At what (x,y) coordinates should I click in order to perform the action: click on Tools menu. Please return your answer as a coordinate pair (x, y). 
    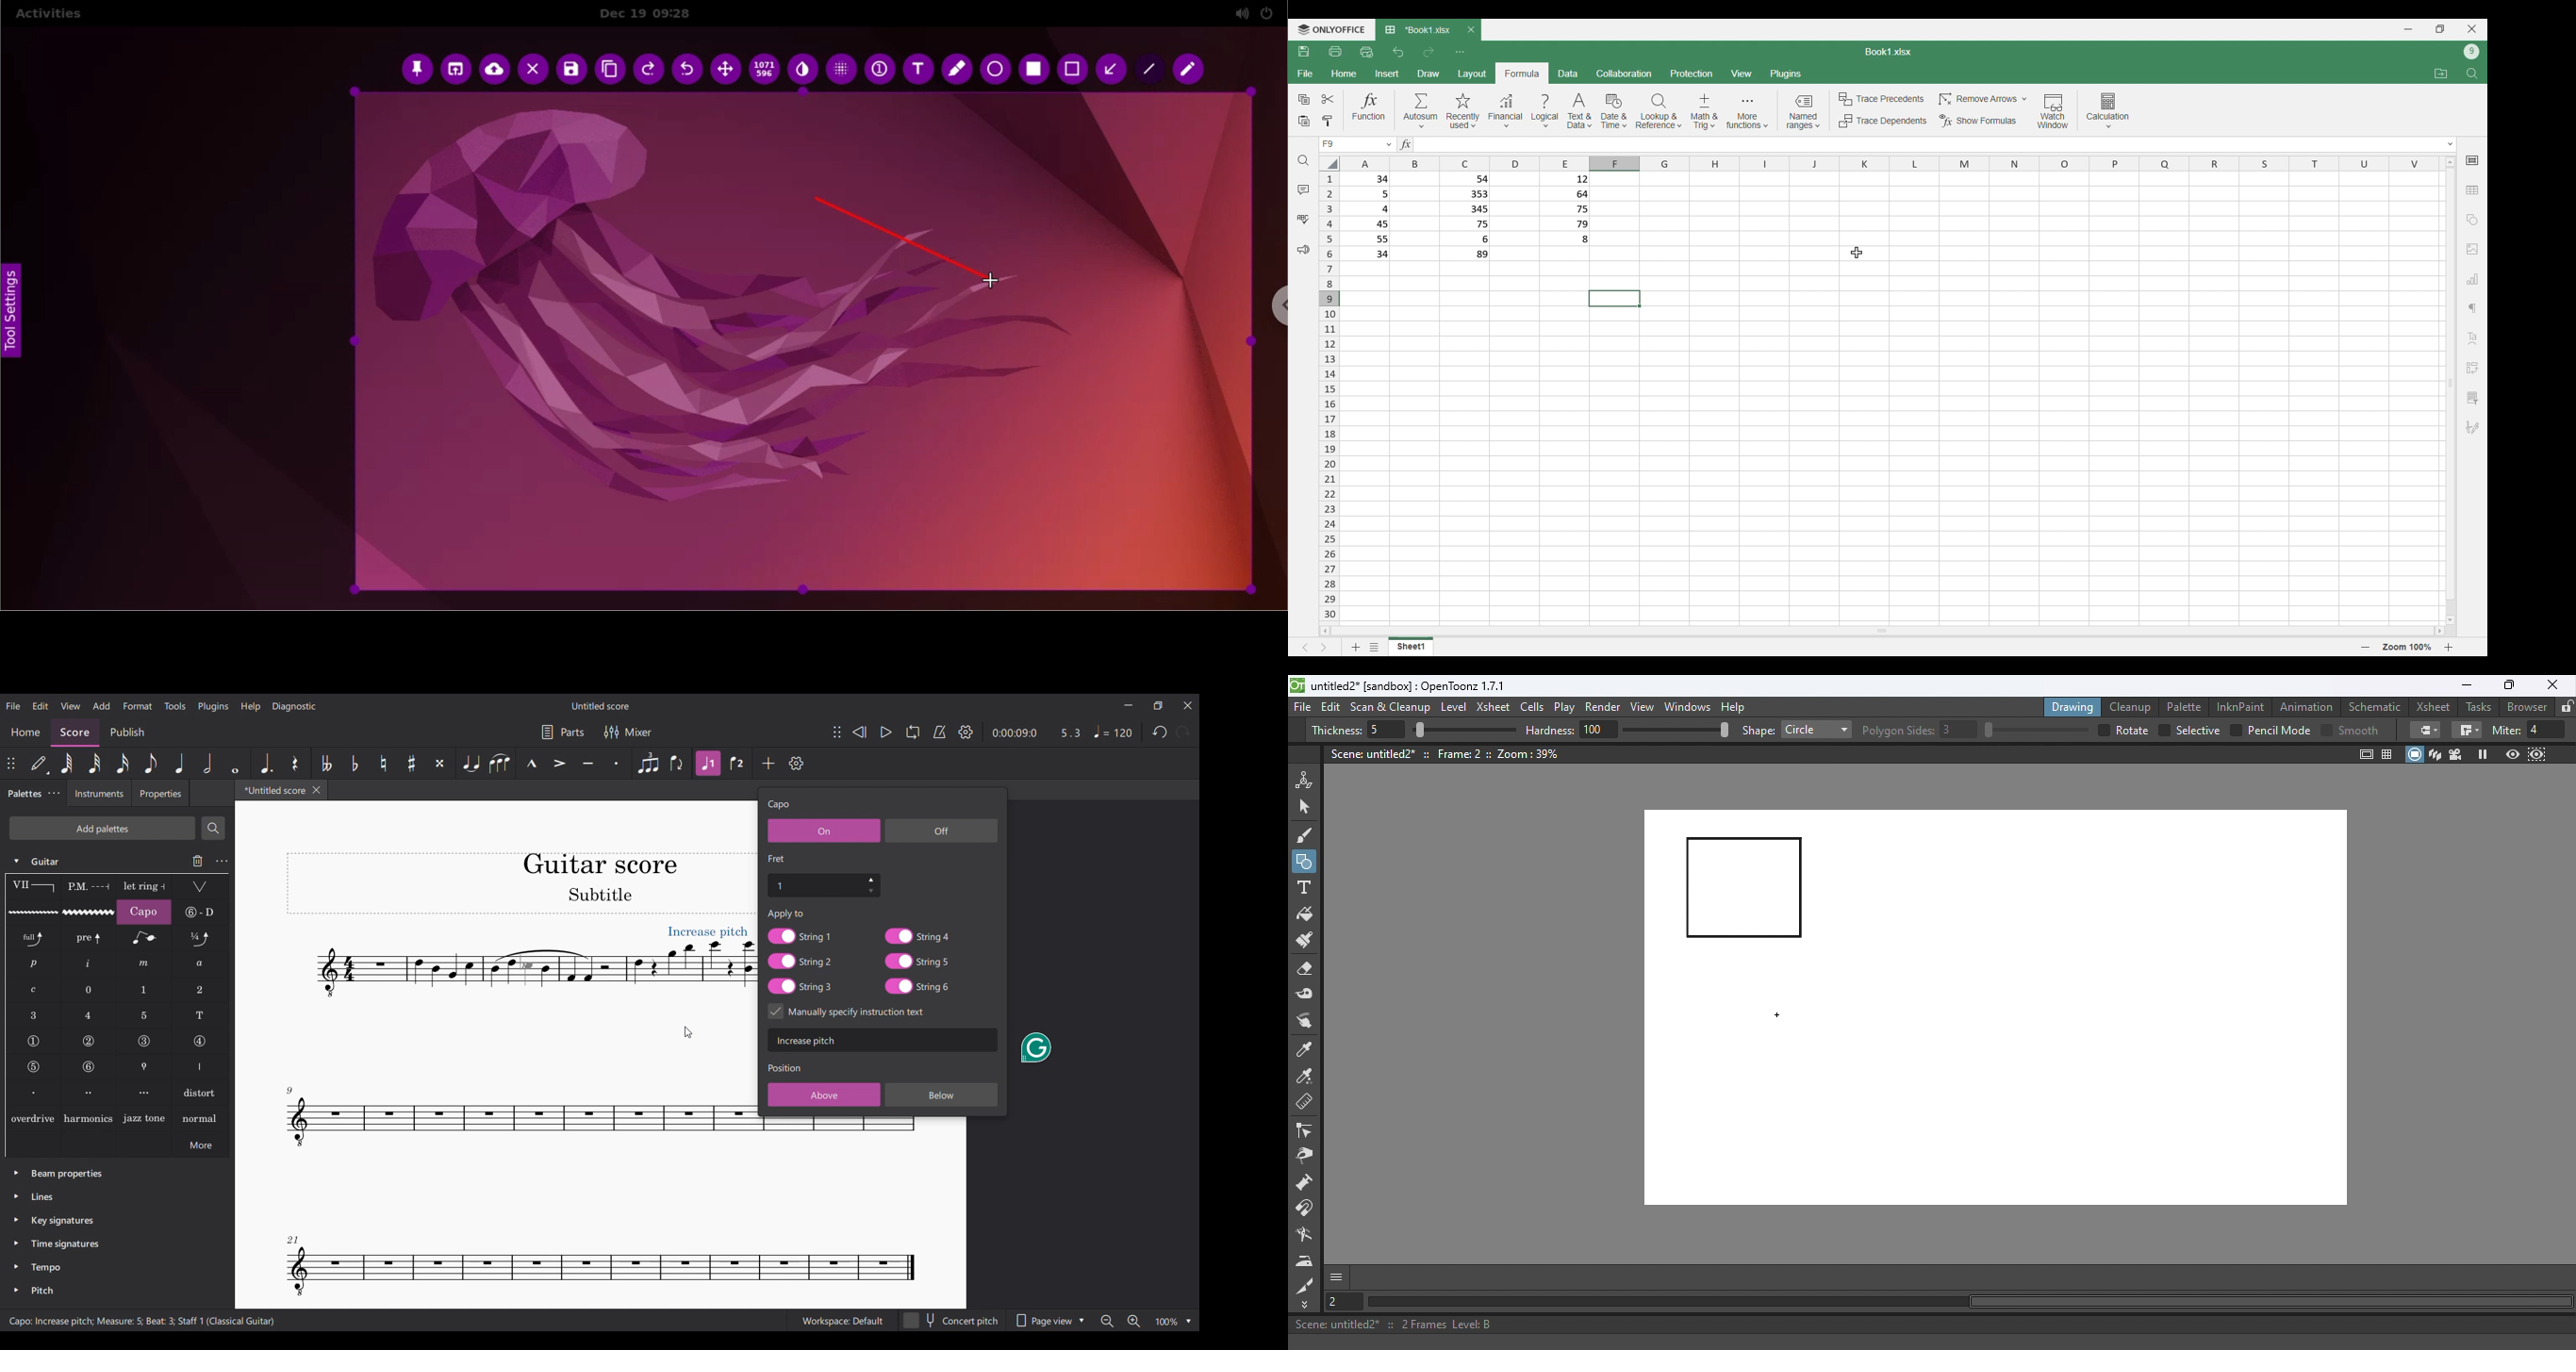
    Looking at the image, I should click on (174, 706).